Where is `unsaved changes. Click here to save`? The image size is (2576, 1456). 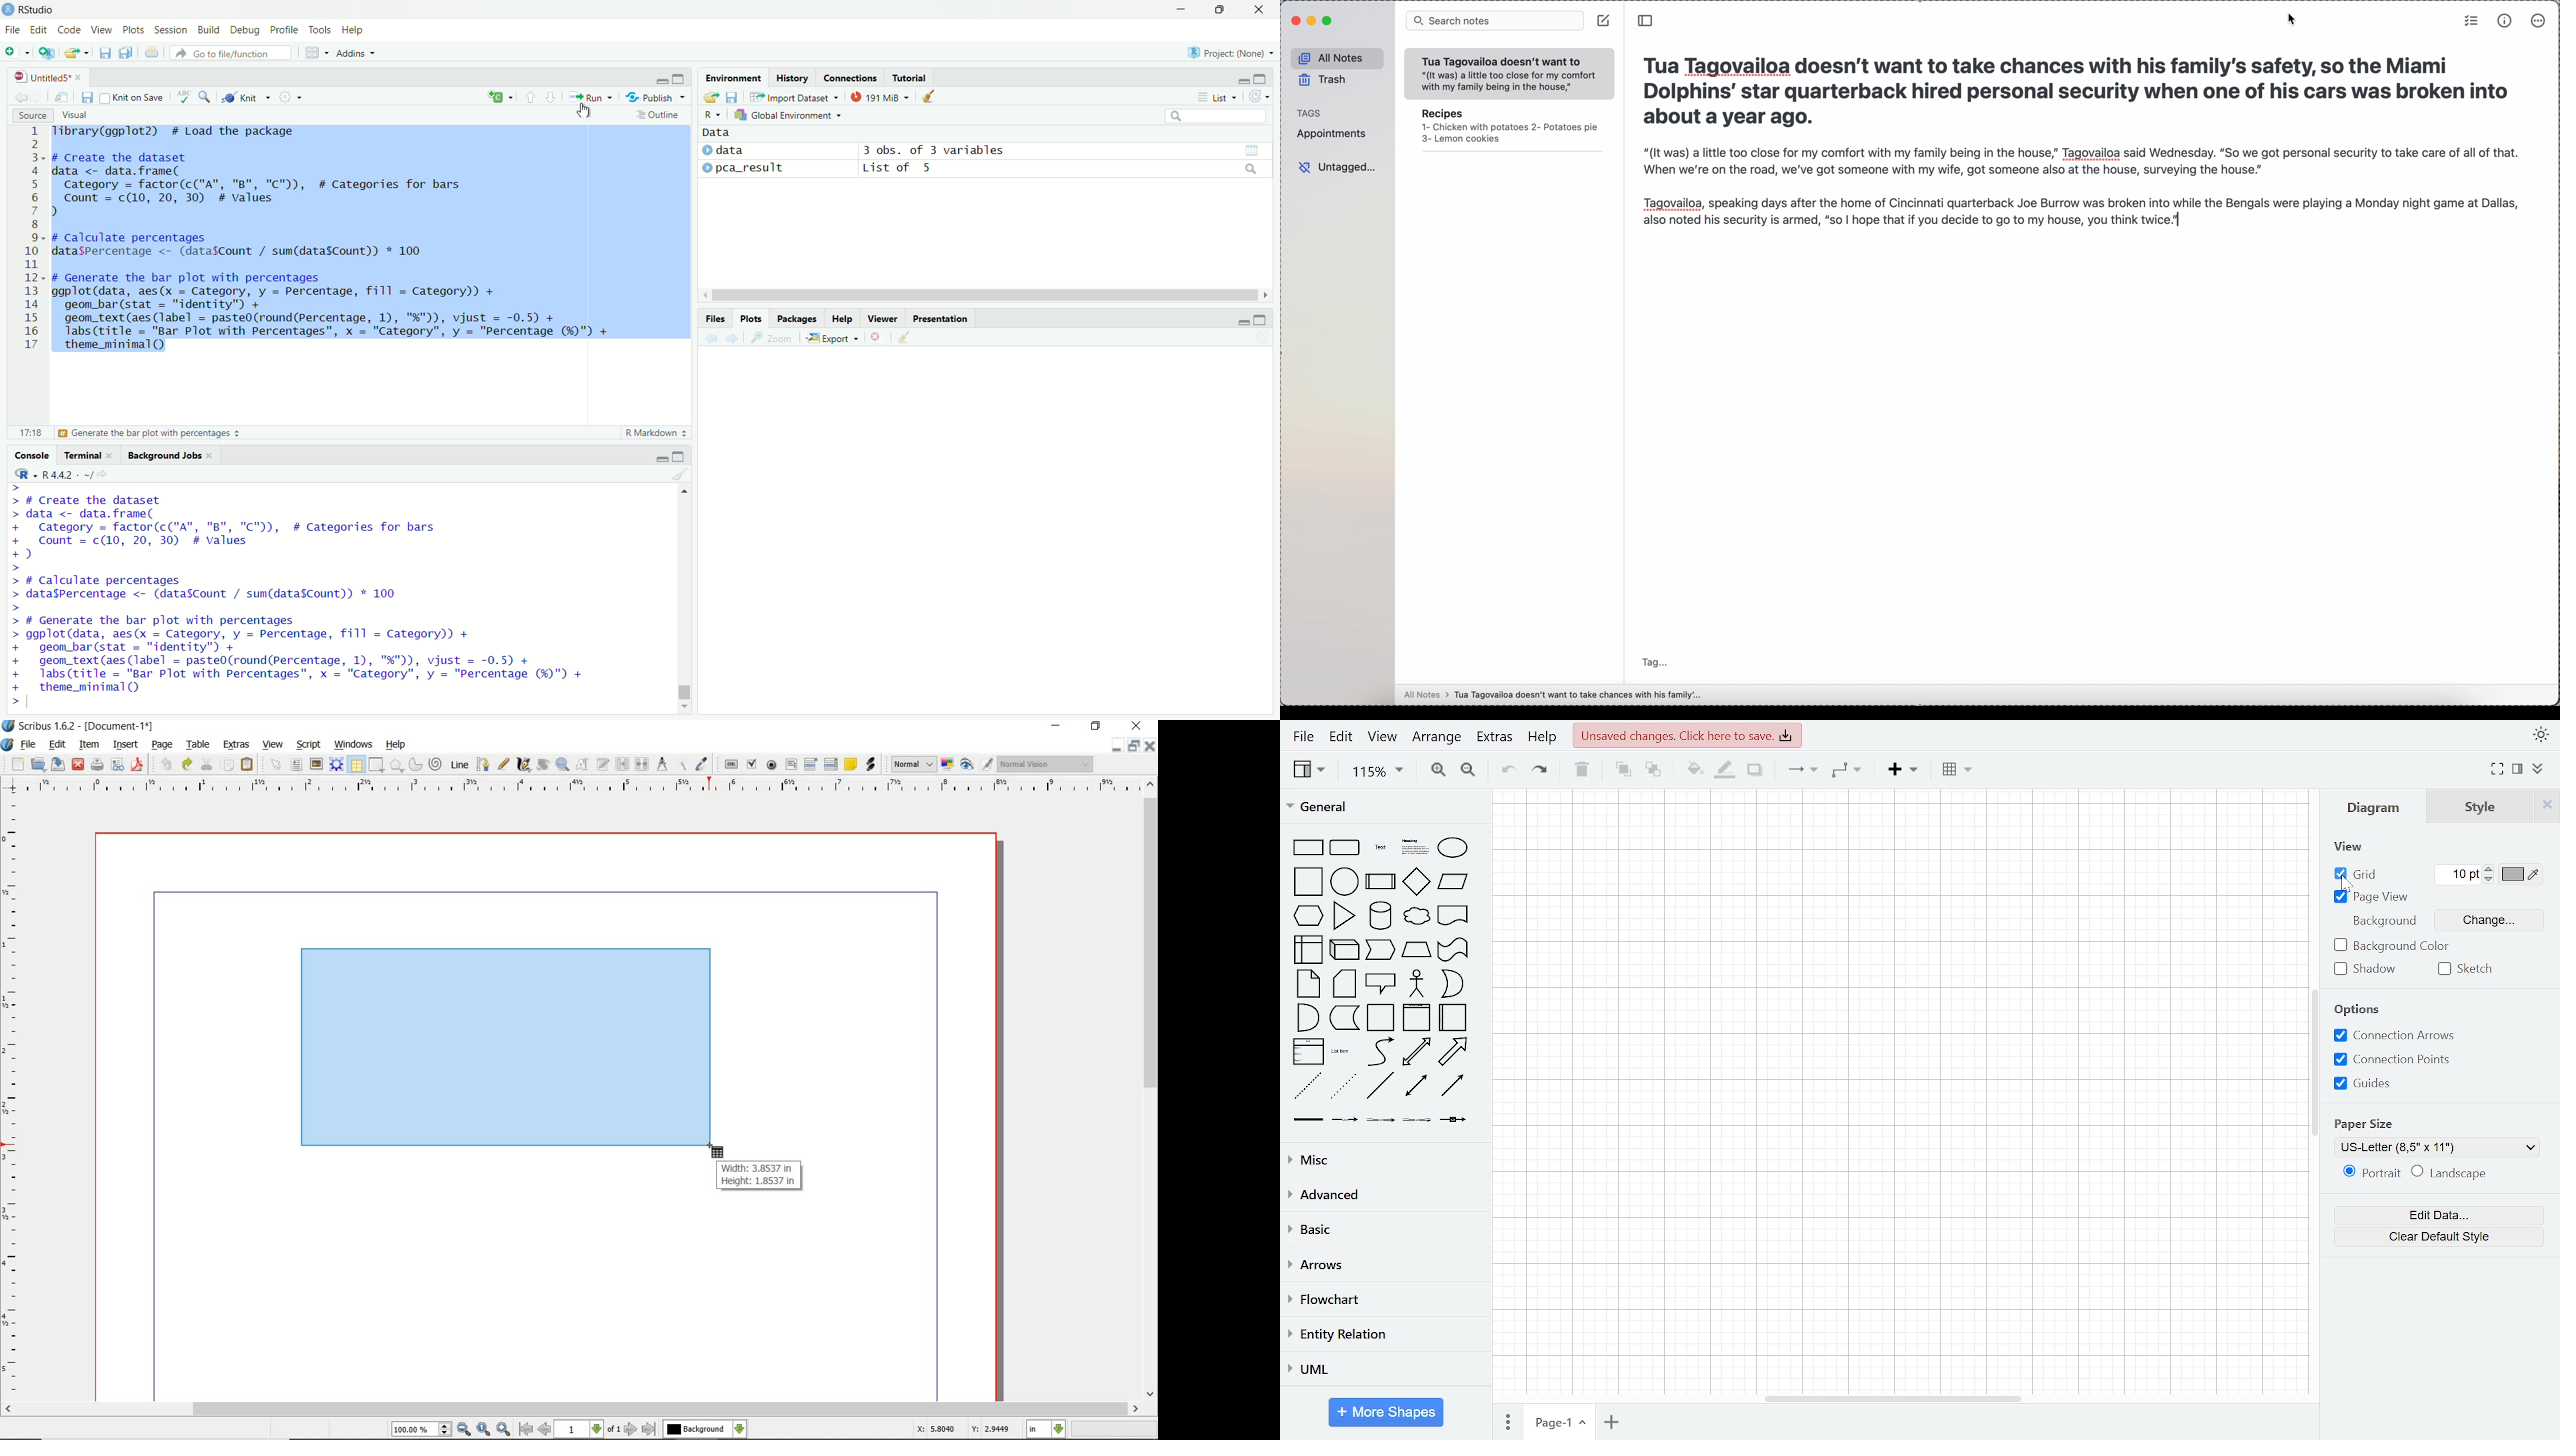 unsaved changes. Click here to save is located at coordinates (1686, 734).